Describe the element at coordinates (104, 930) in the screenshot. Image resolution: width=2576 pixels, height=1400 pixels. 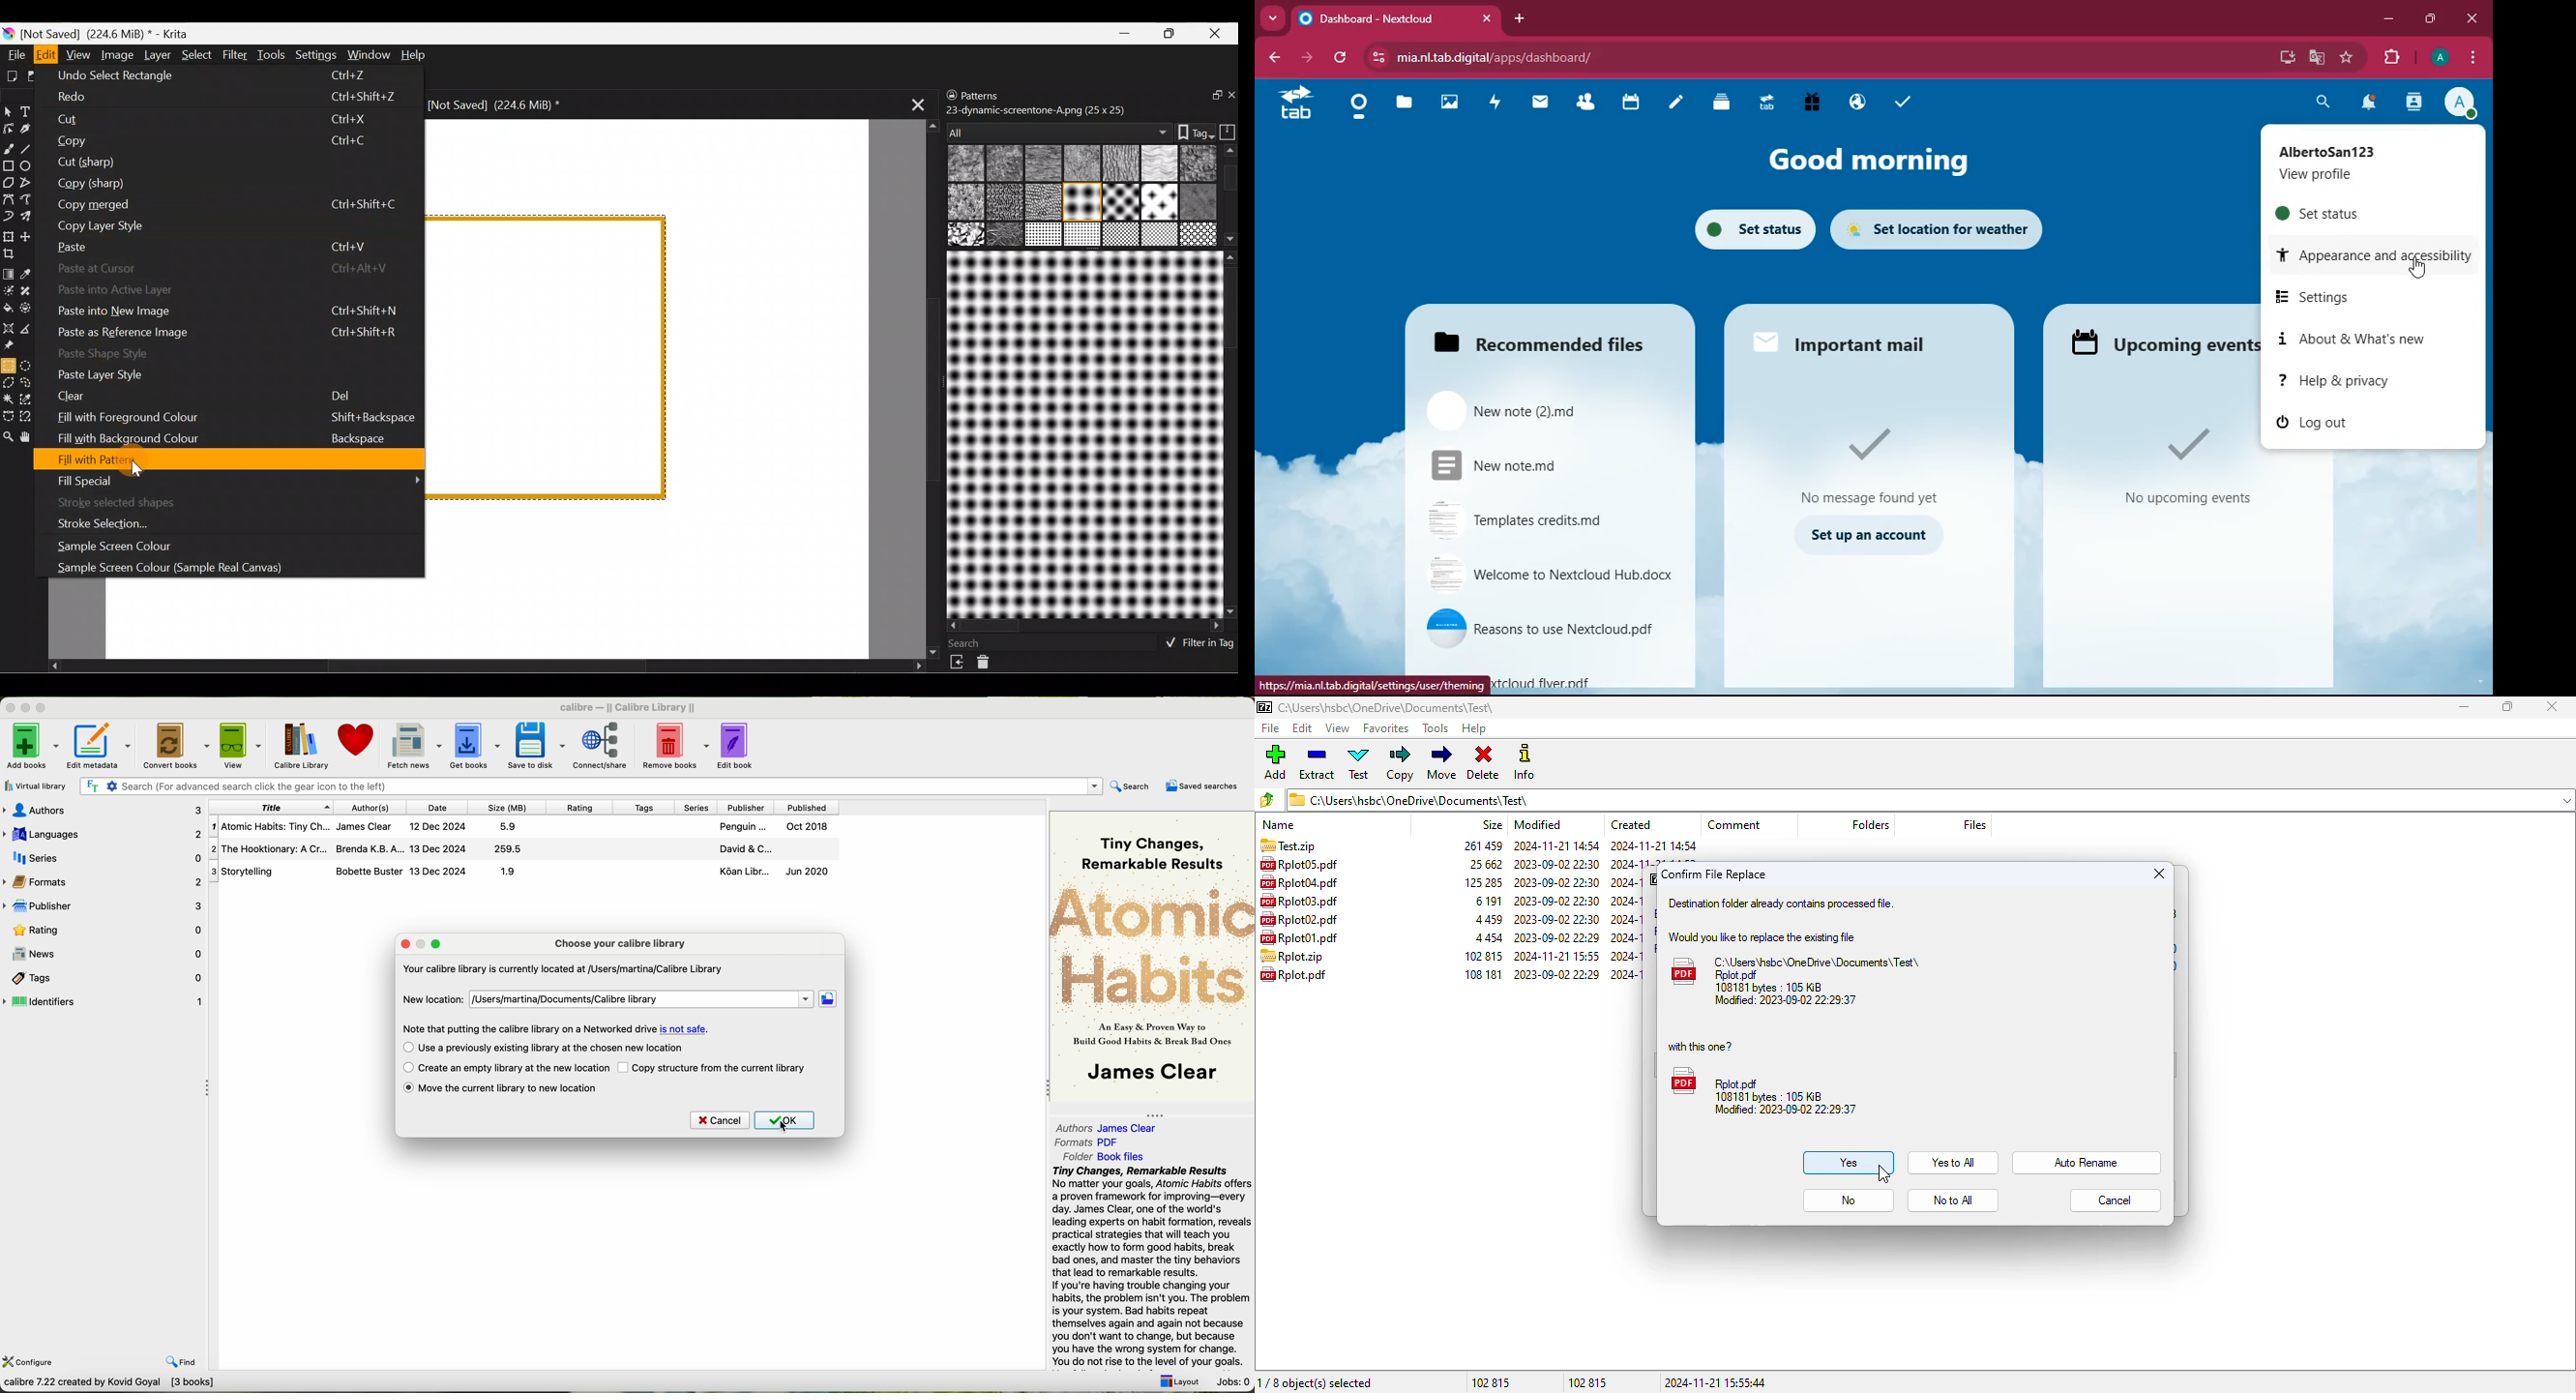
I see `rating` at that location.